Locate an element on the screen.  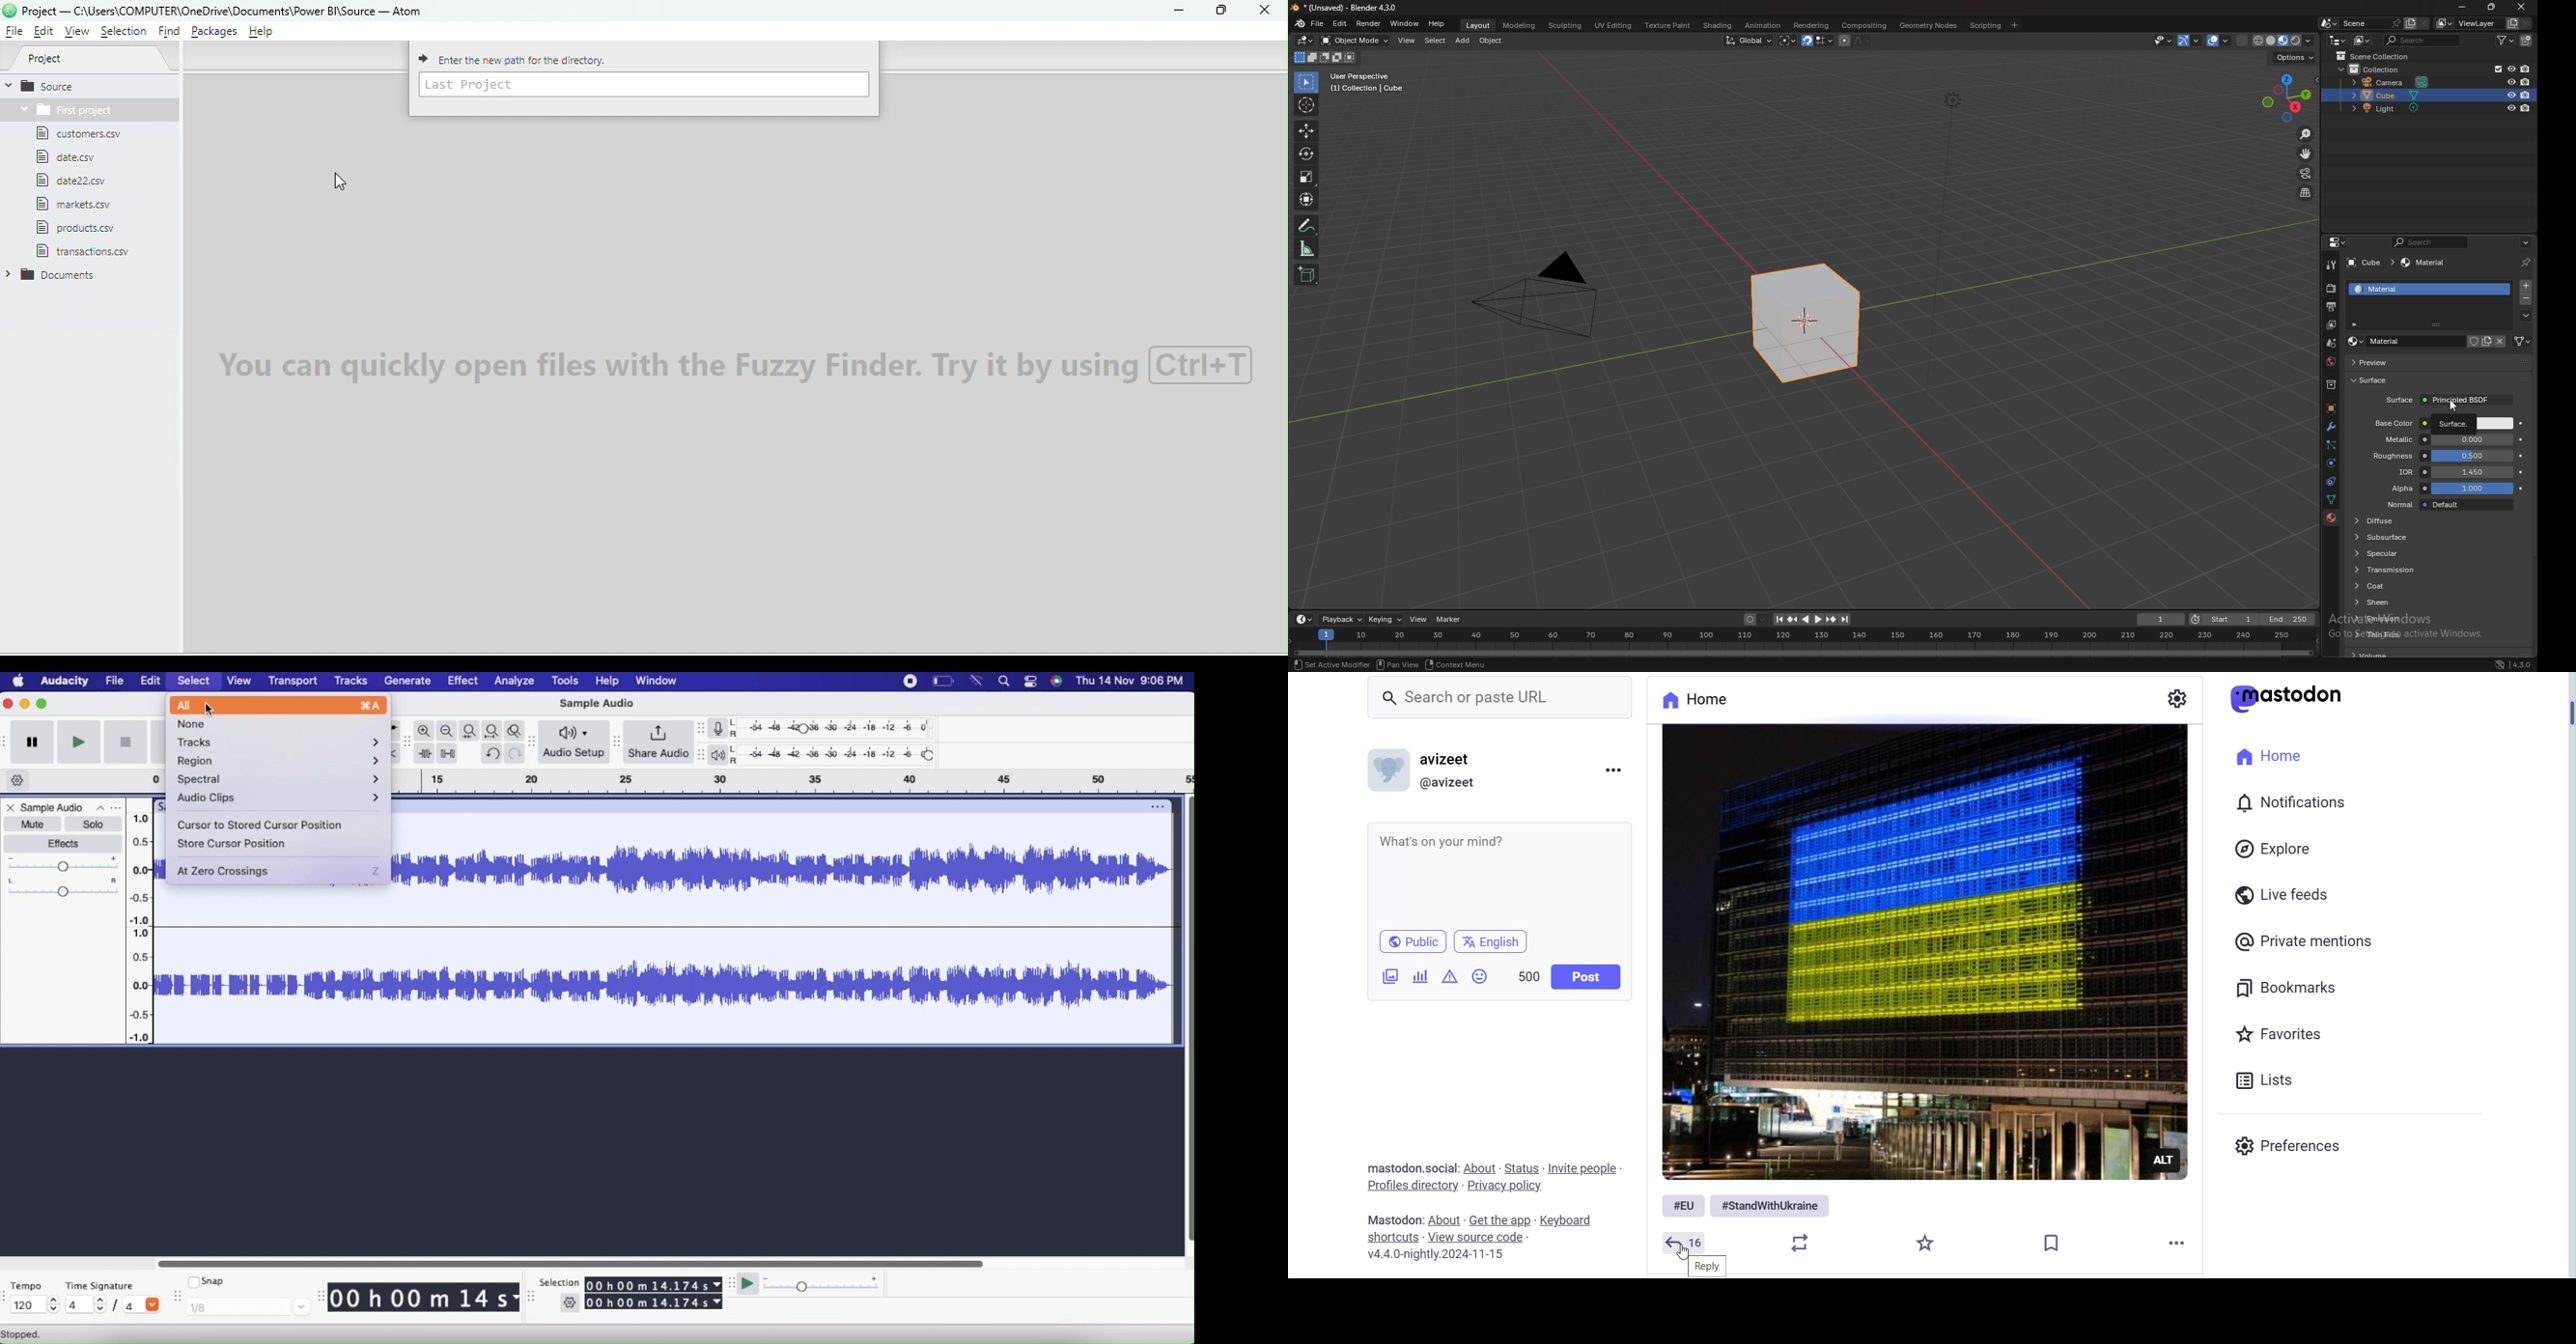
Playback meter is located at coordinates (722, 754).